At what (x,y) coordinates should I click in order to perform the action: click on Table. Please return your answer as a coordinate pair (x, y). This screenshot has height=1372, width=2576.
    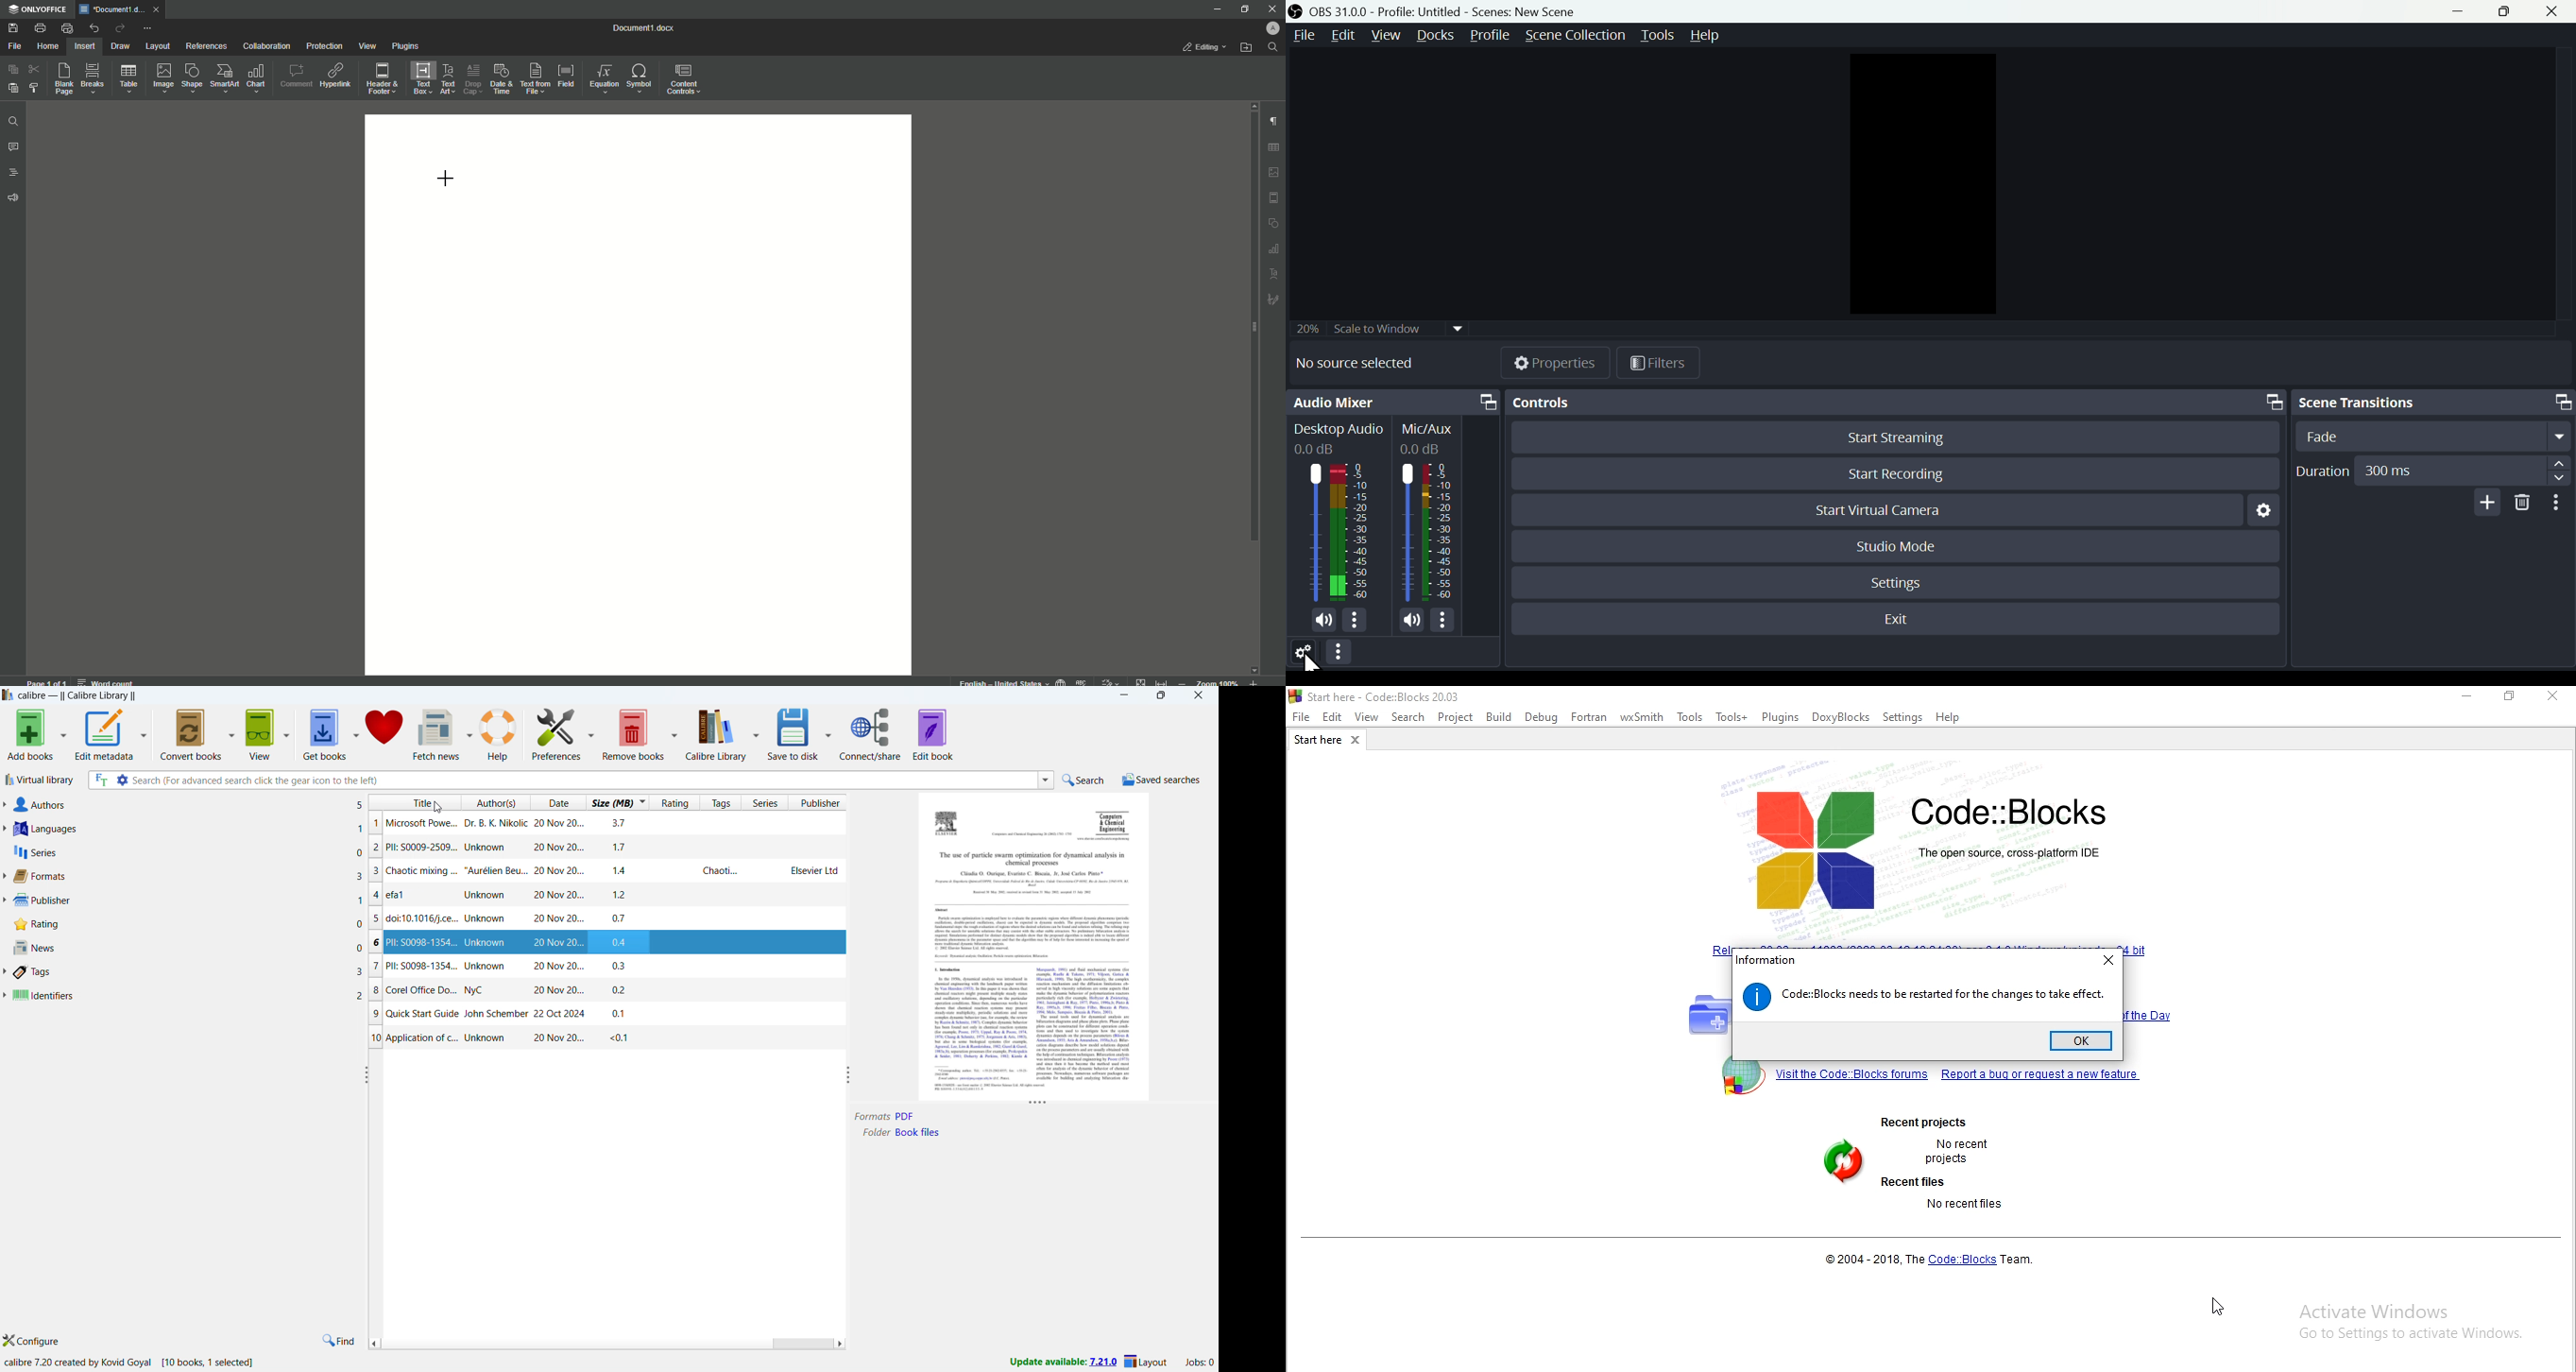
    Looking at the image, I should click on (129, 81).